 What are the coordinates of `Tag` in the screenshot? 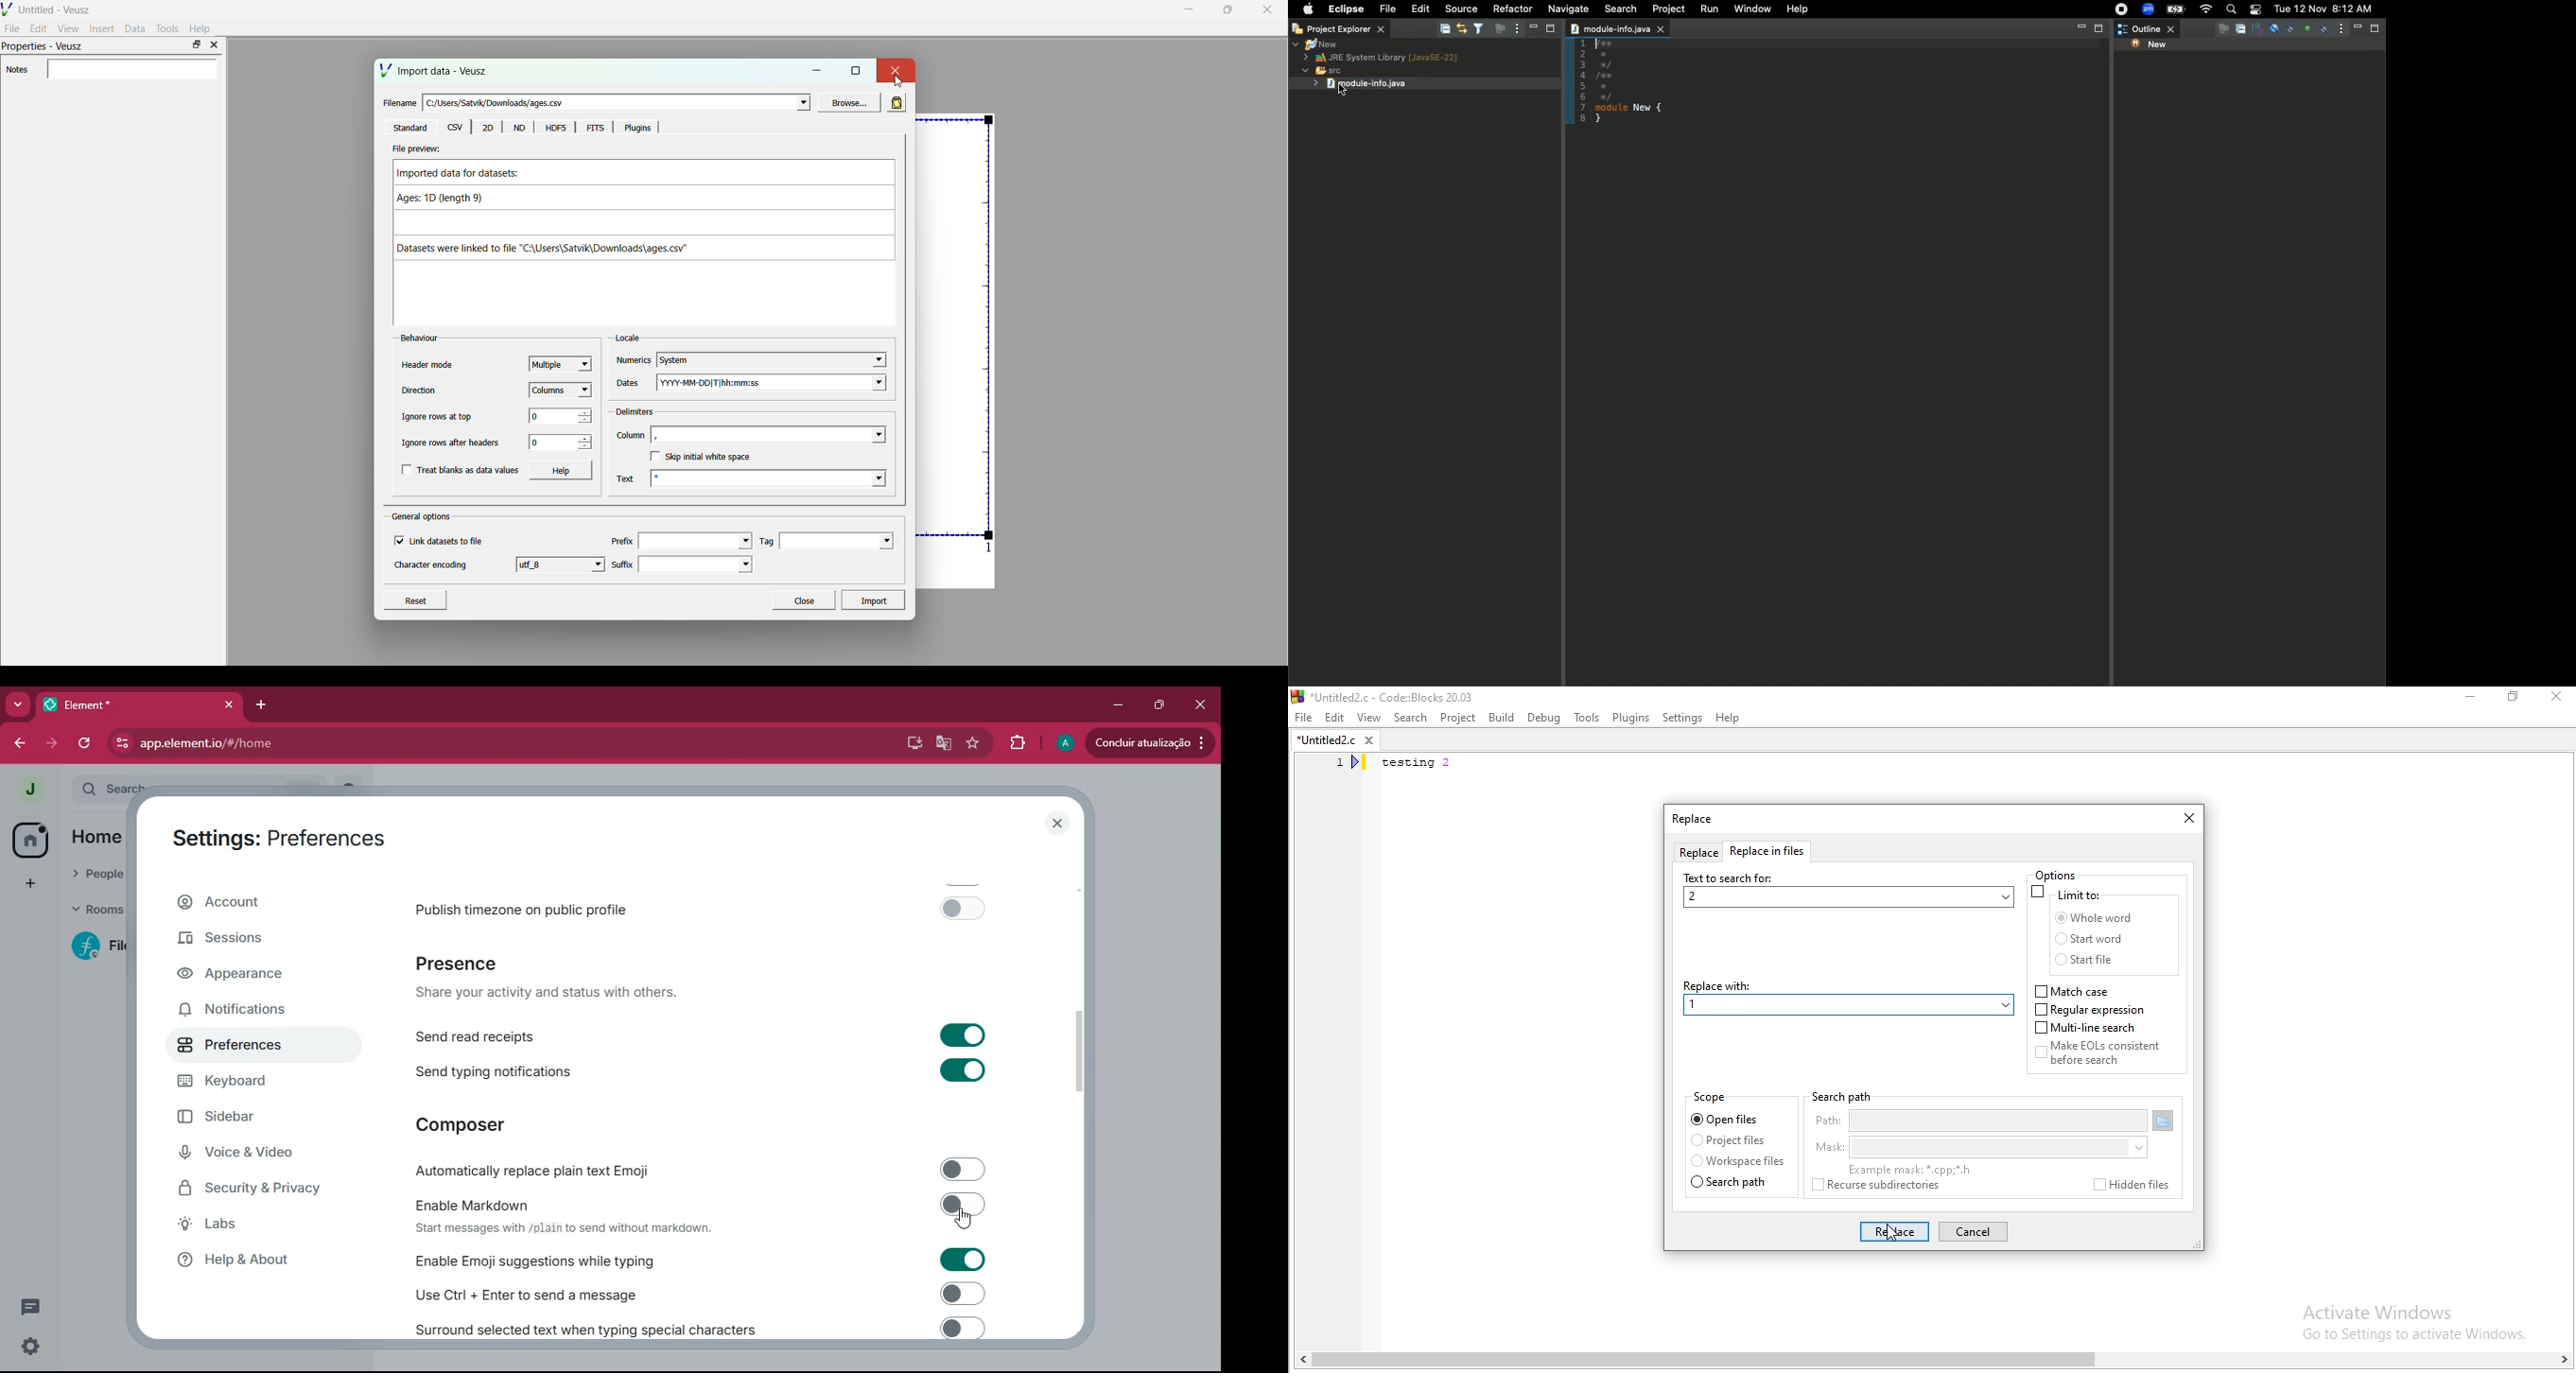 It's located at (768, 541).